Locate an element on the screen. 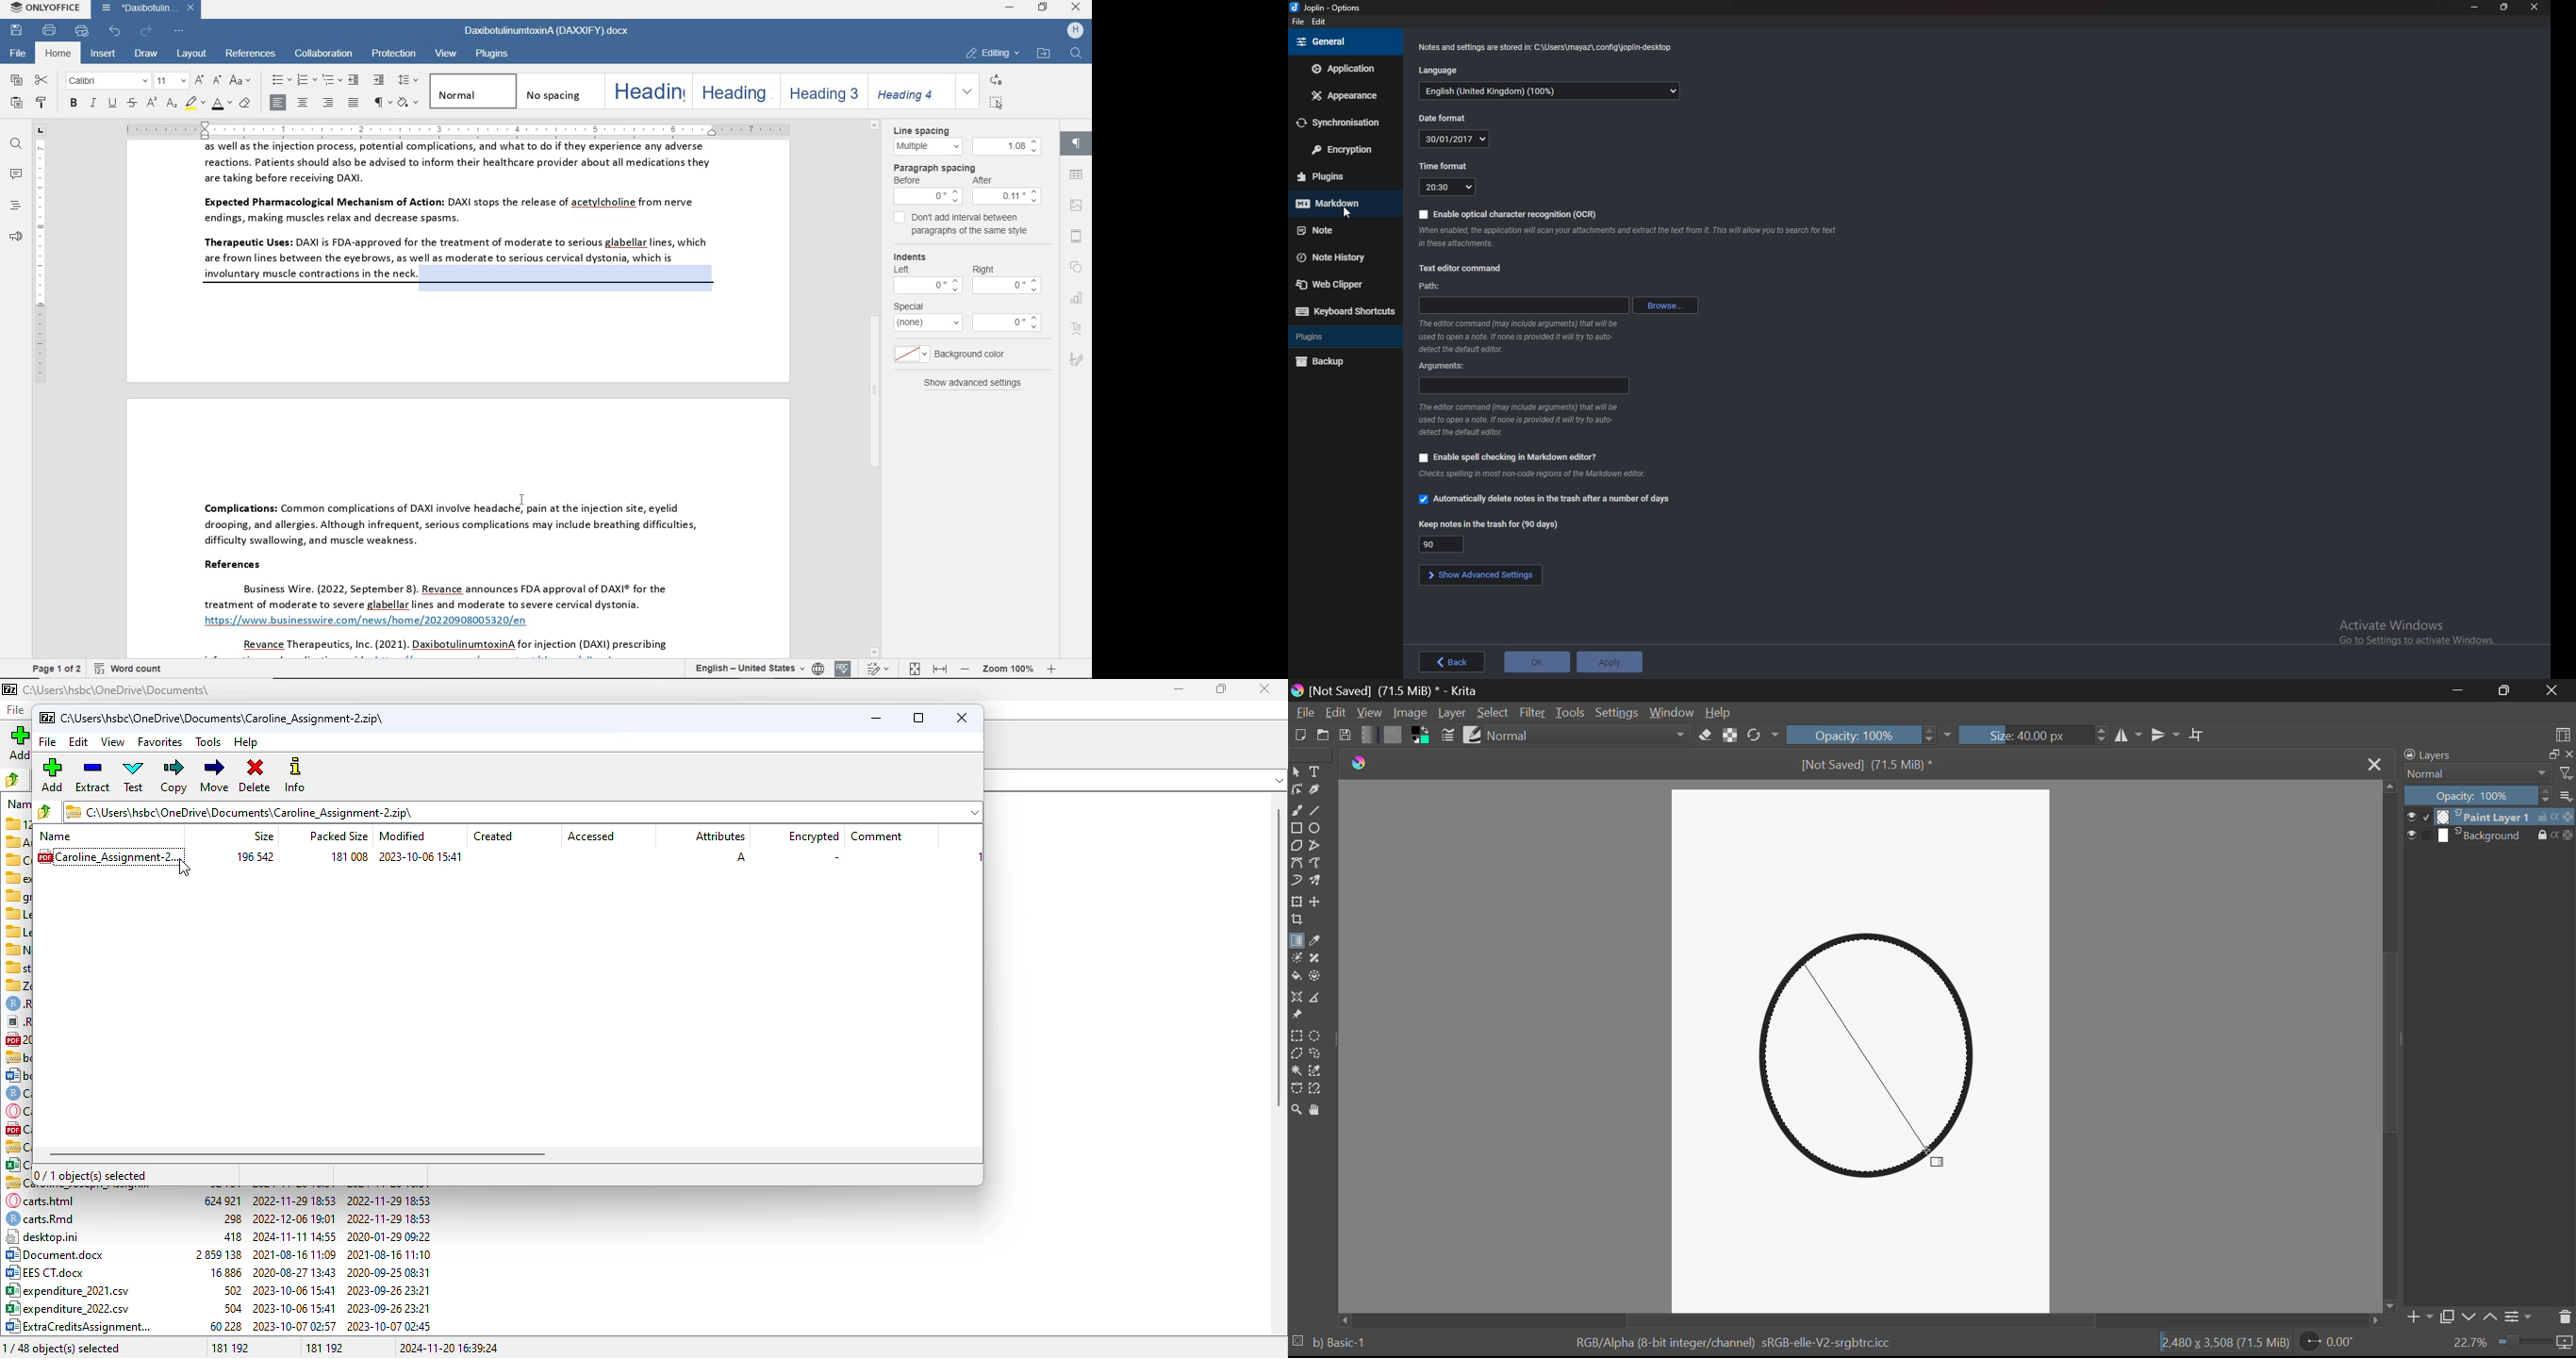 The image size is (2576, 1372). 181 192 is located at coordinates (230, 1348).